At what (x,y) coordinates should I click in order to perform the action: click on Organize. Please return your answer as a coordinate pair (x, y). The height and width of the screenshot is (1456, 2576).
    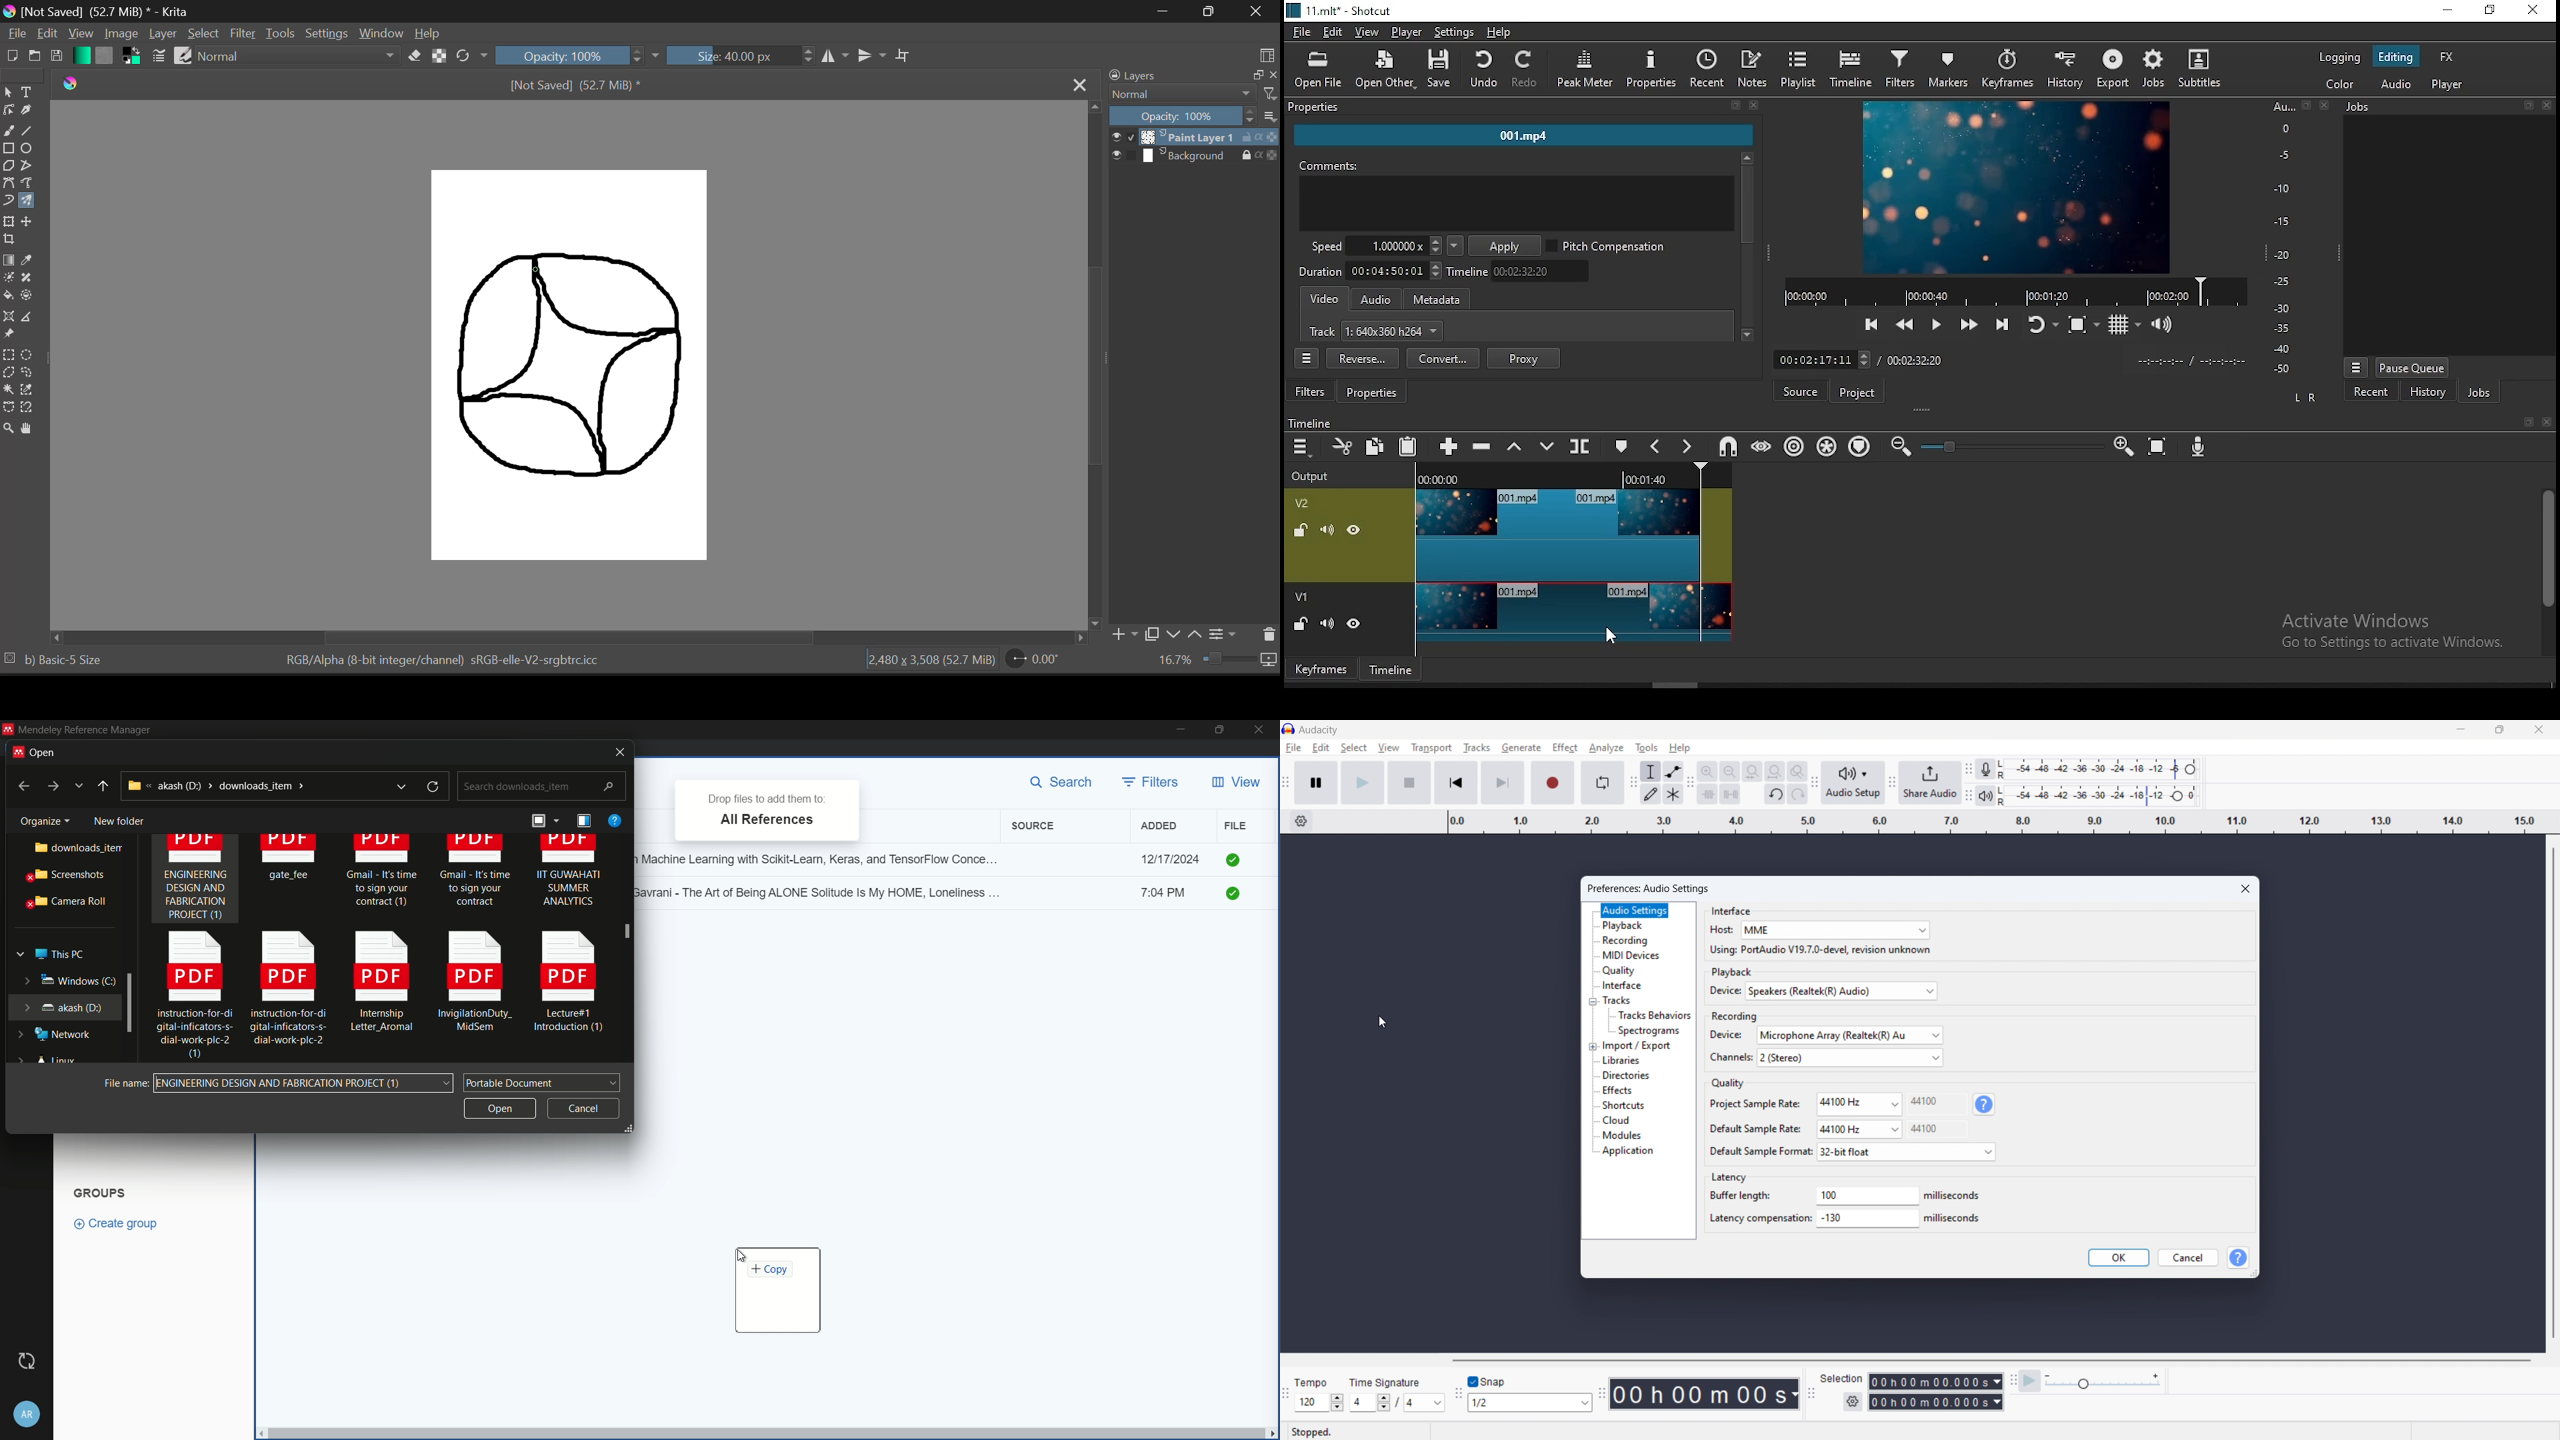
    Looking at the image, I should click on (40, 819).